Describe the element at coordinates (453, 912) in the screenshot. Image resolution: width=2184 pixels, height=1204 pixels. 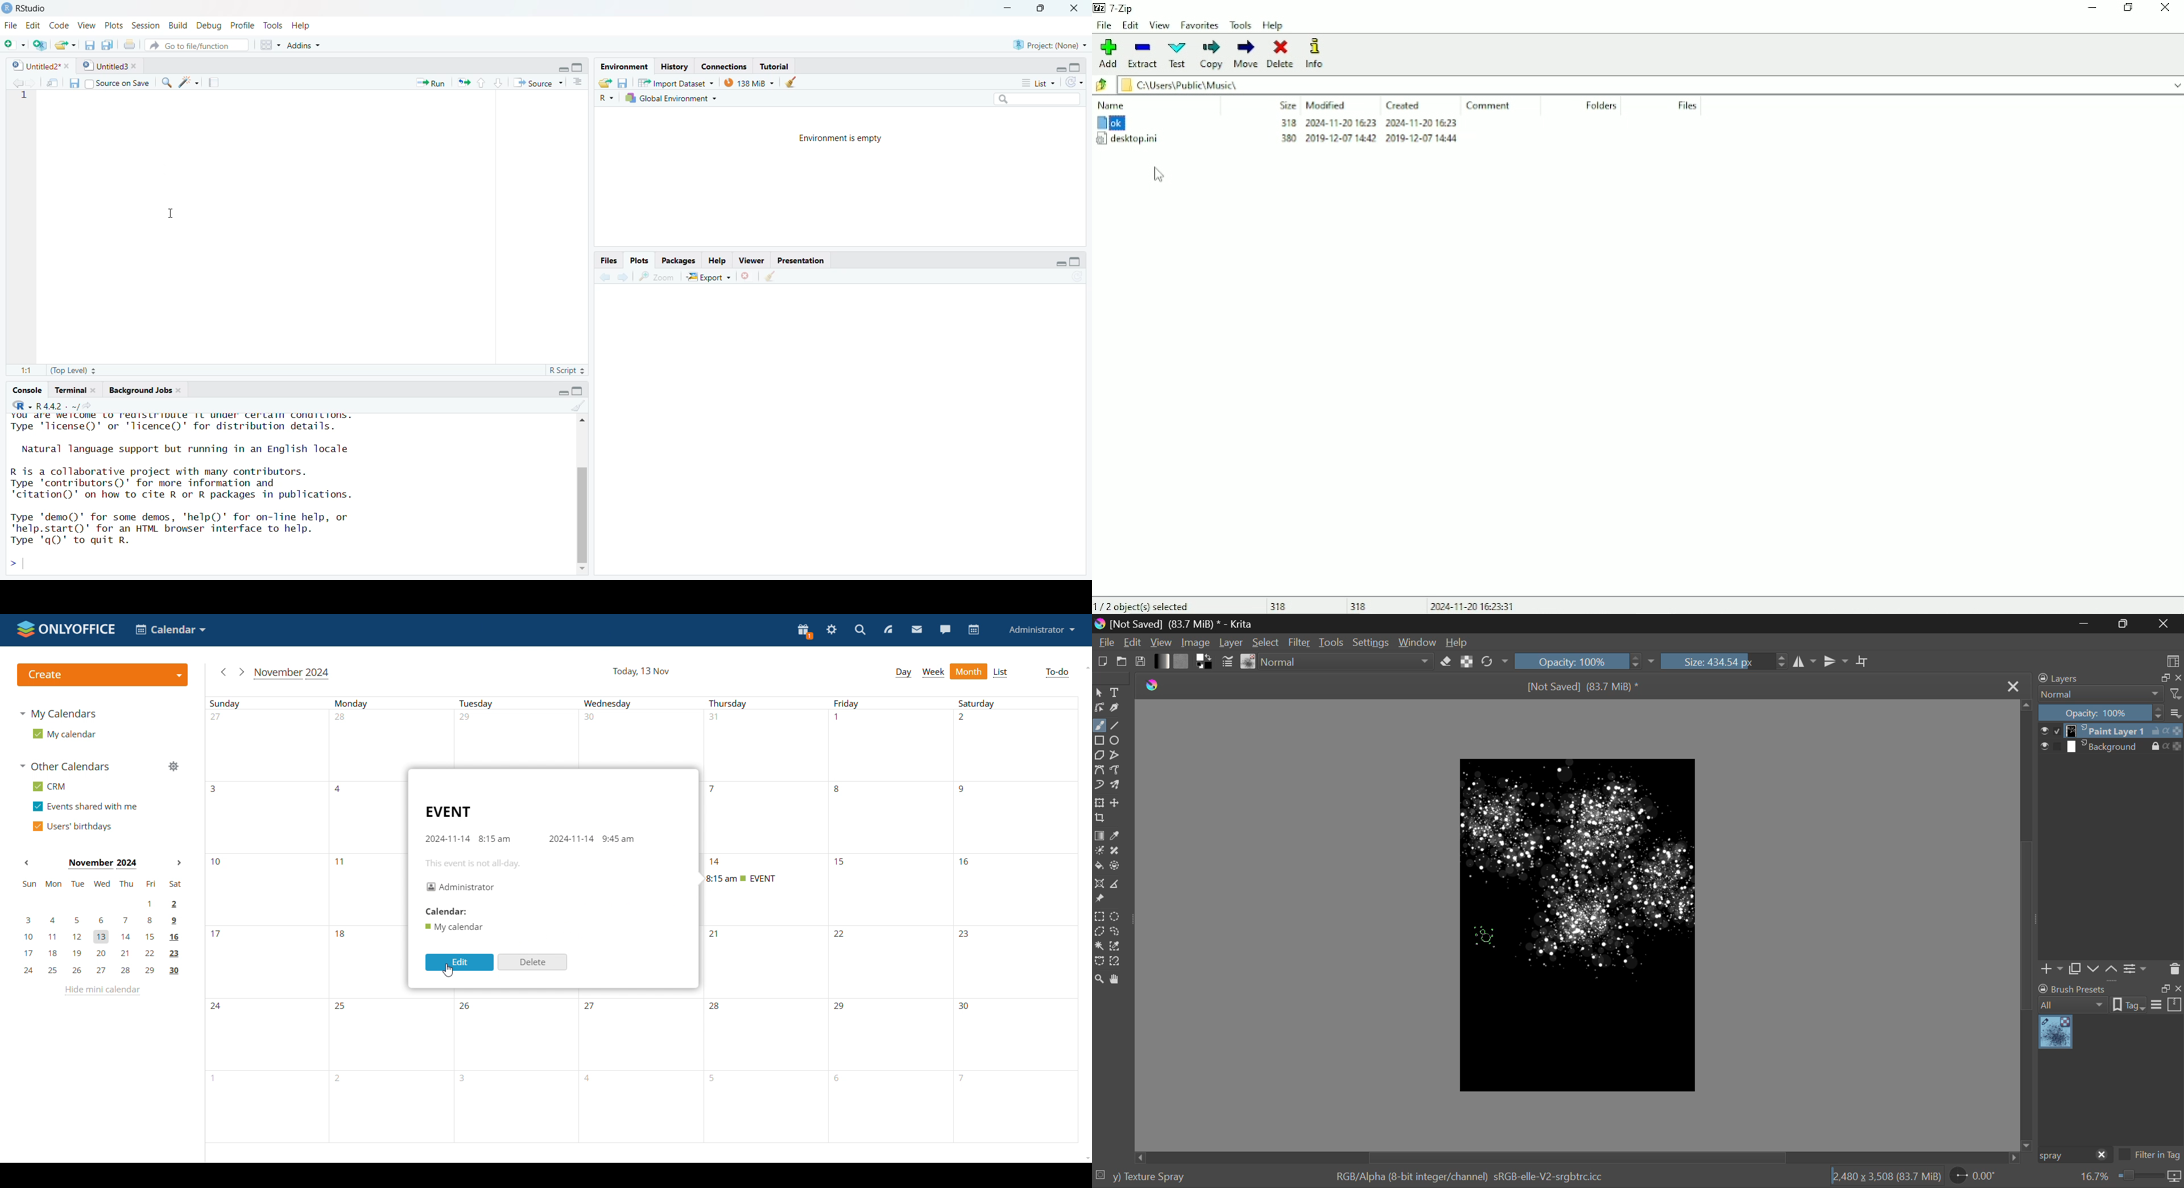
I see `Calendar:` at that location.